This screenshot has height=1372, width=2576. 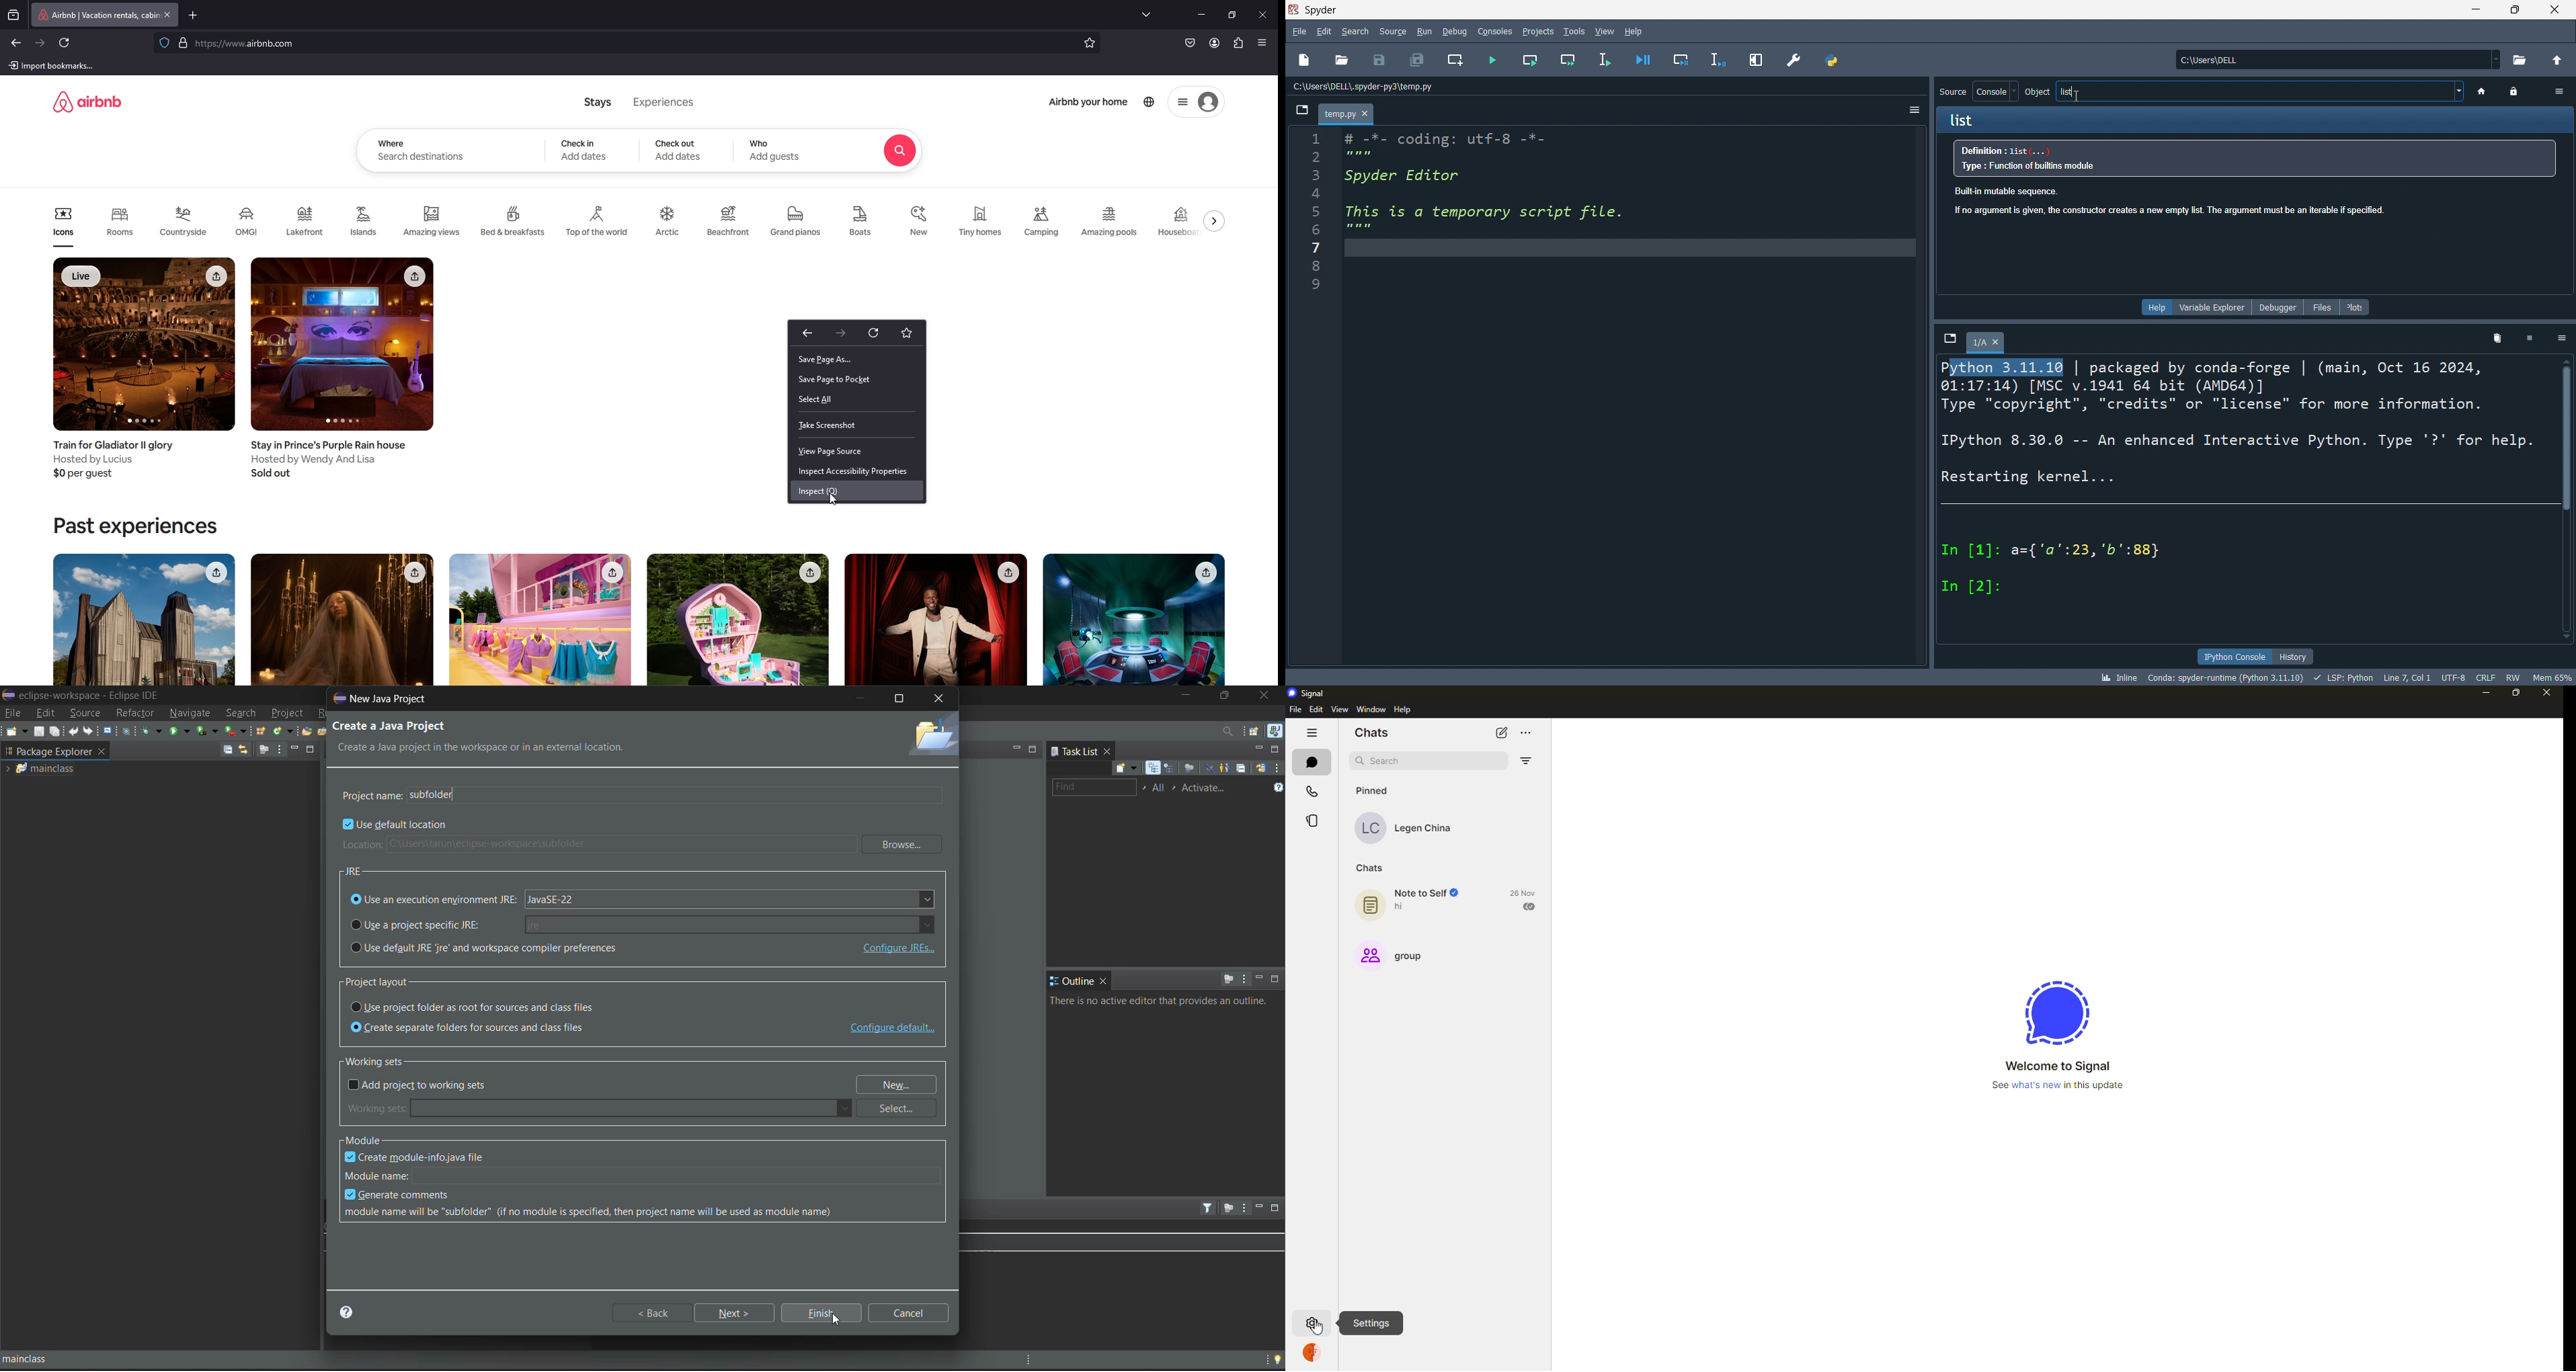 What do you see at coordinates (343, 345) in the screenshot?
I see `image` at bounding box center [343, 345].